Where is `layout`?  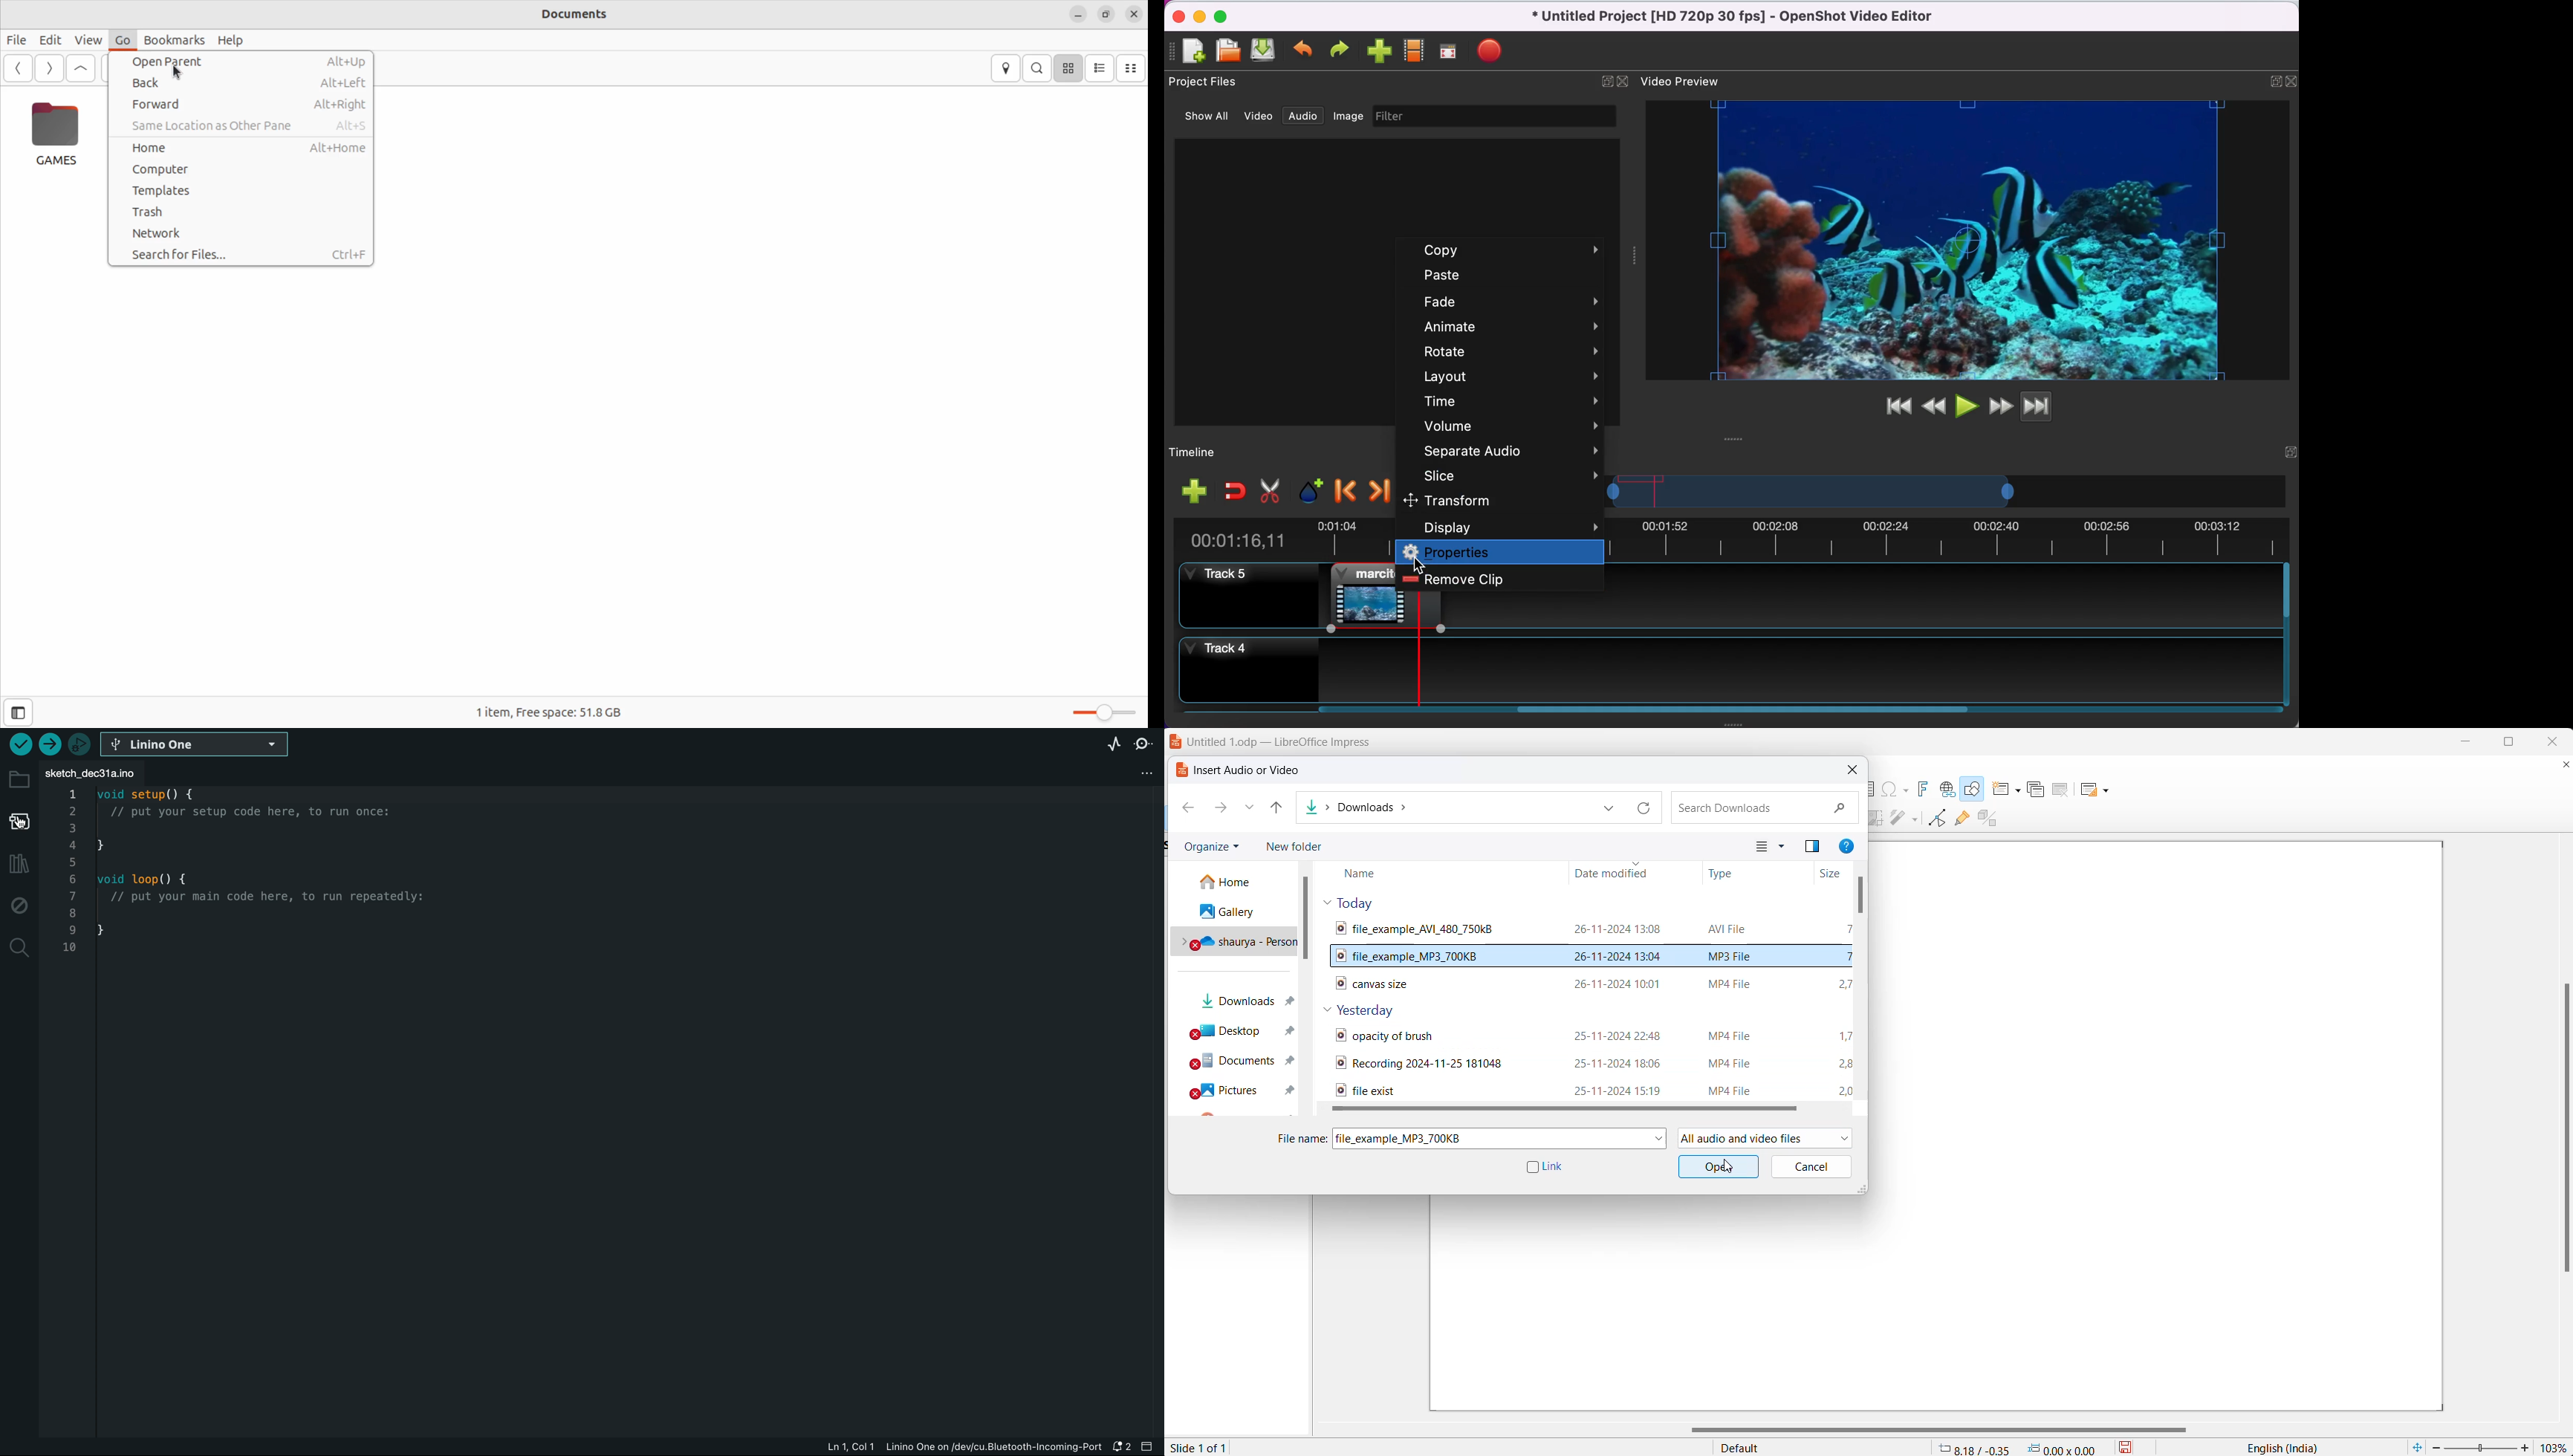 layout is located at coordinates (1509, 375).